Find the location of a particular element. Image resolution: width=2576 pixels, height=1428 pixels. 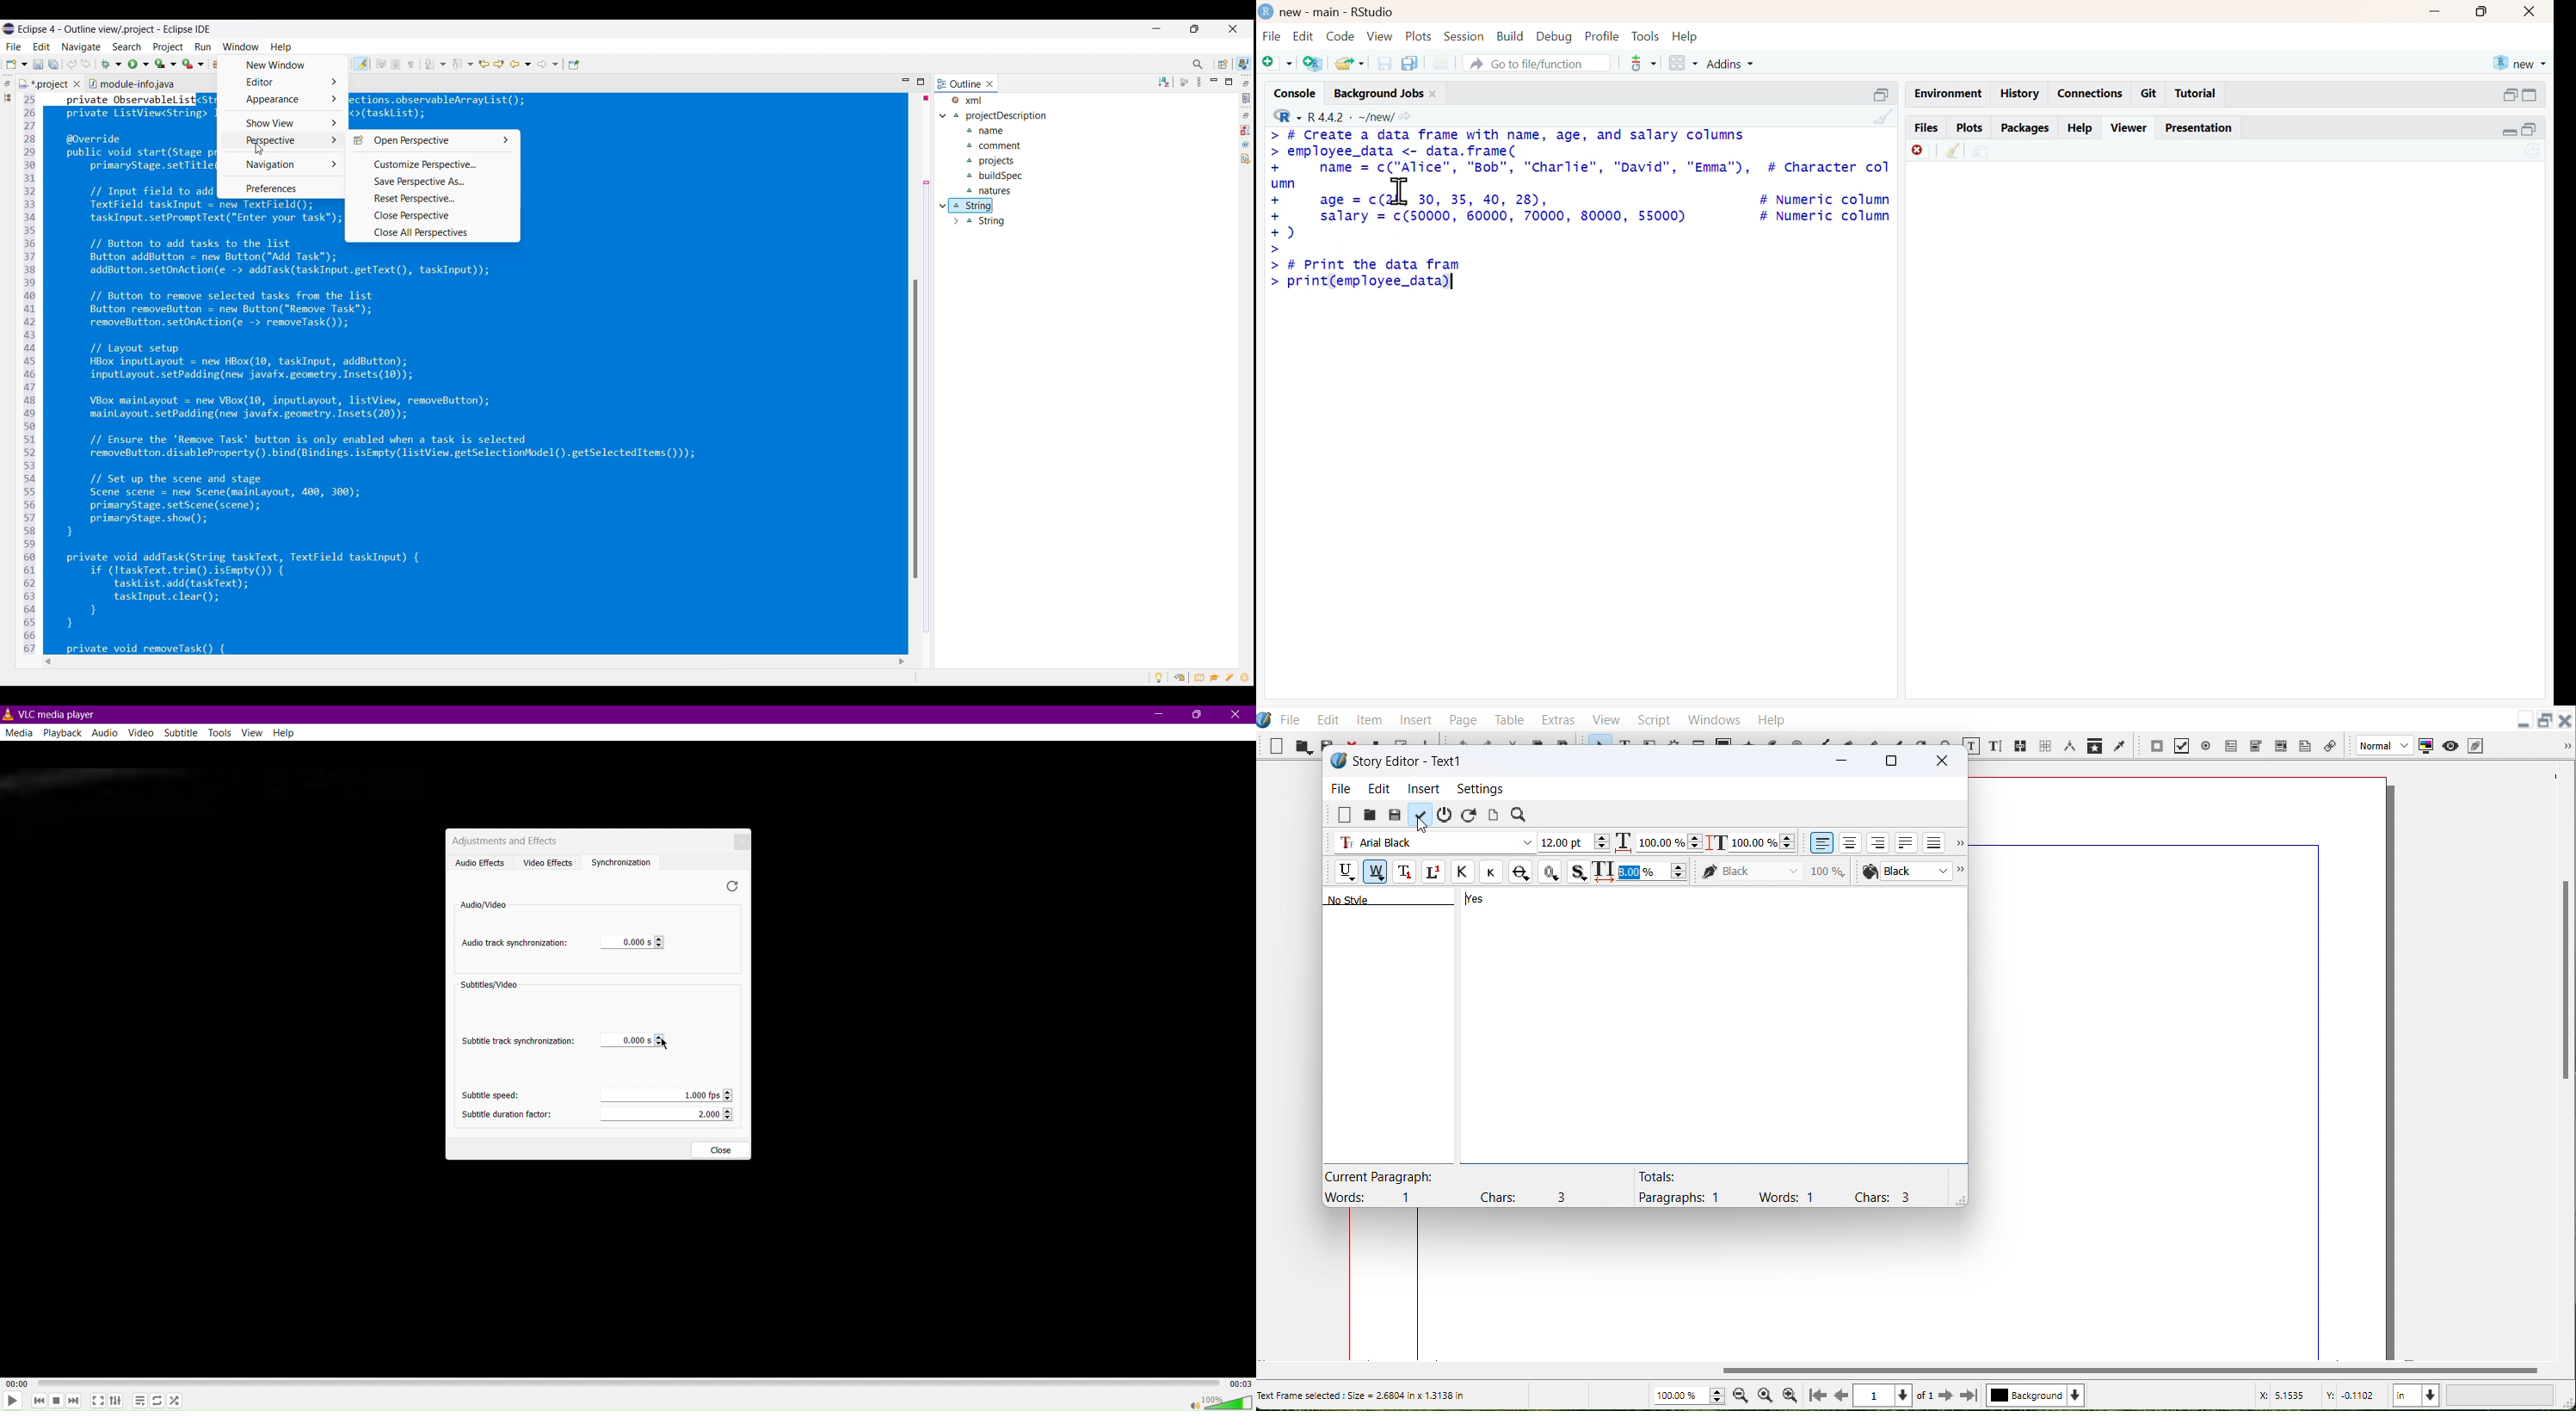

Help is located at coordinates (288, 733).